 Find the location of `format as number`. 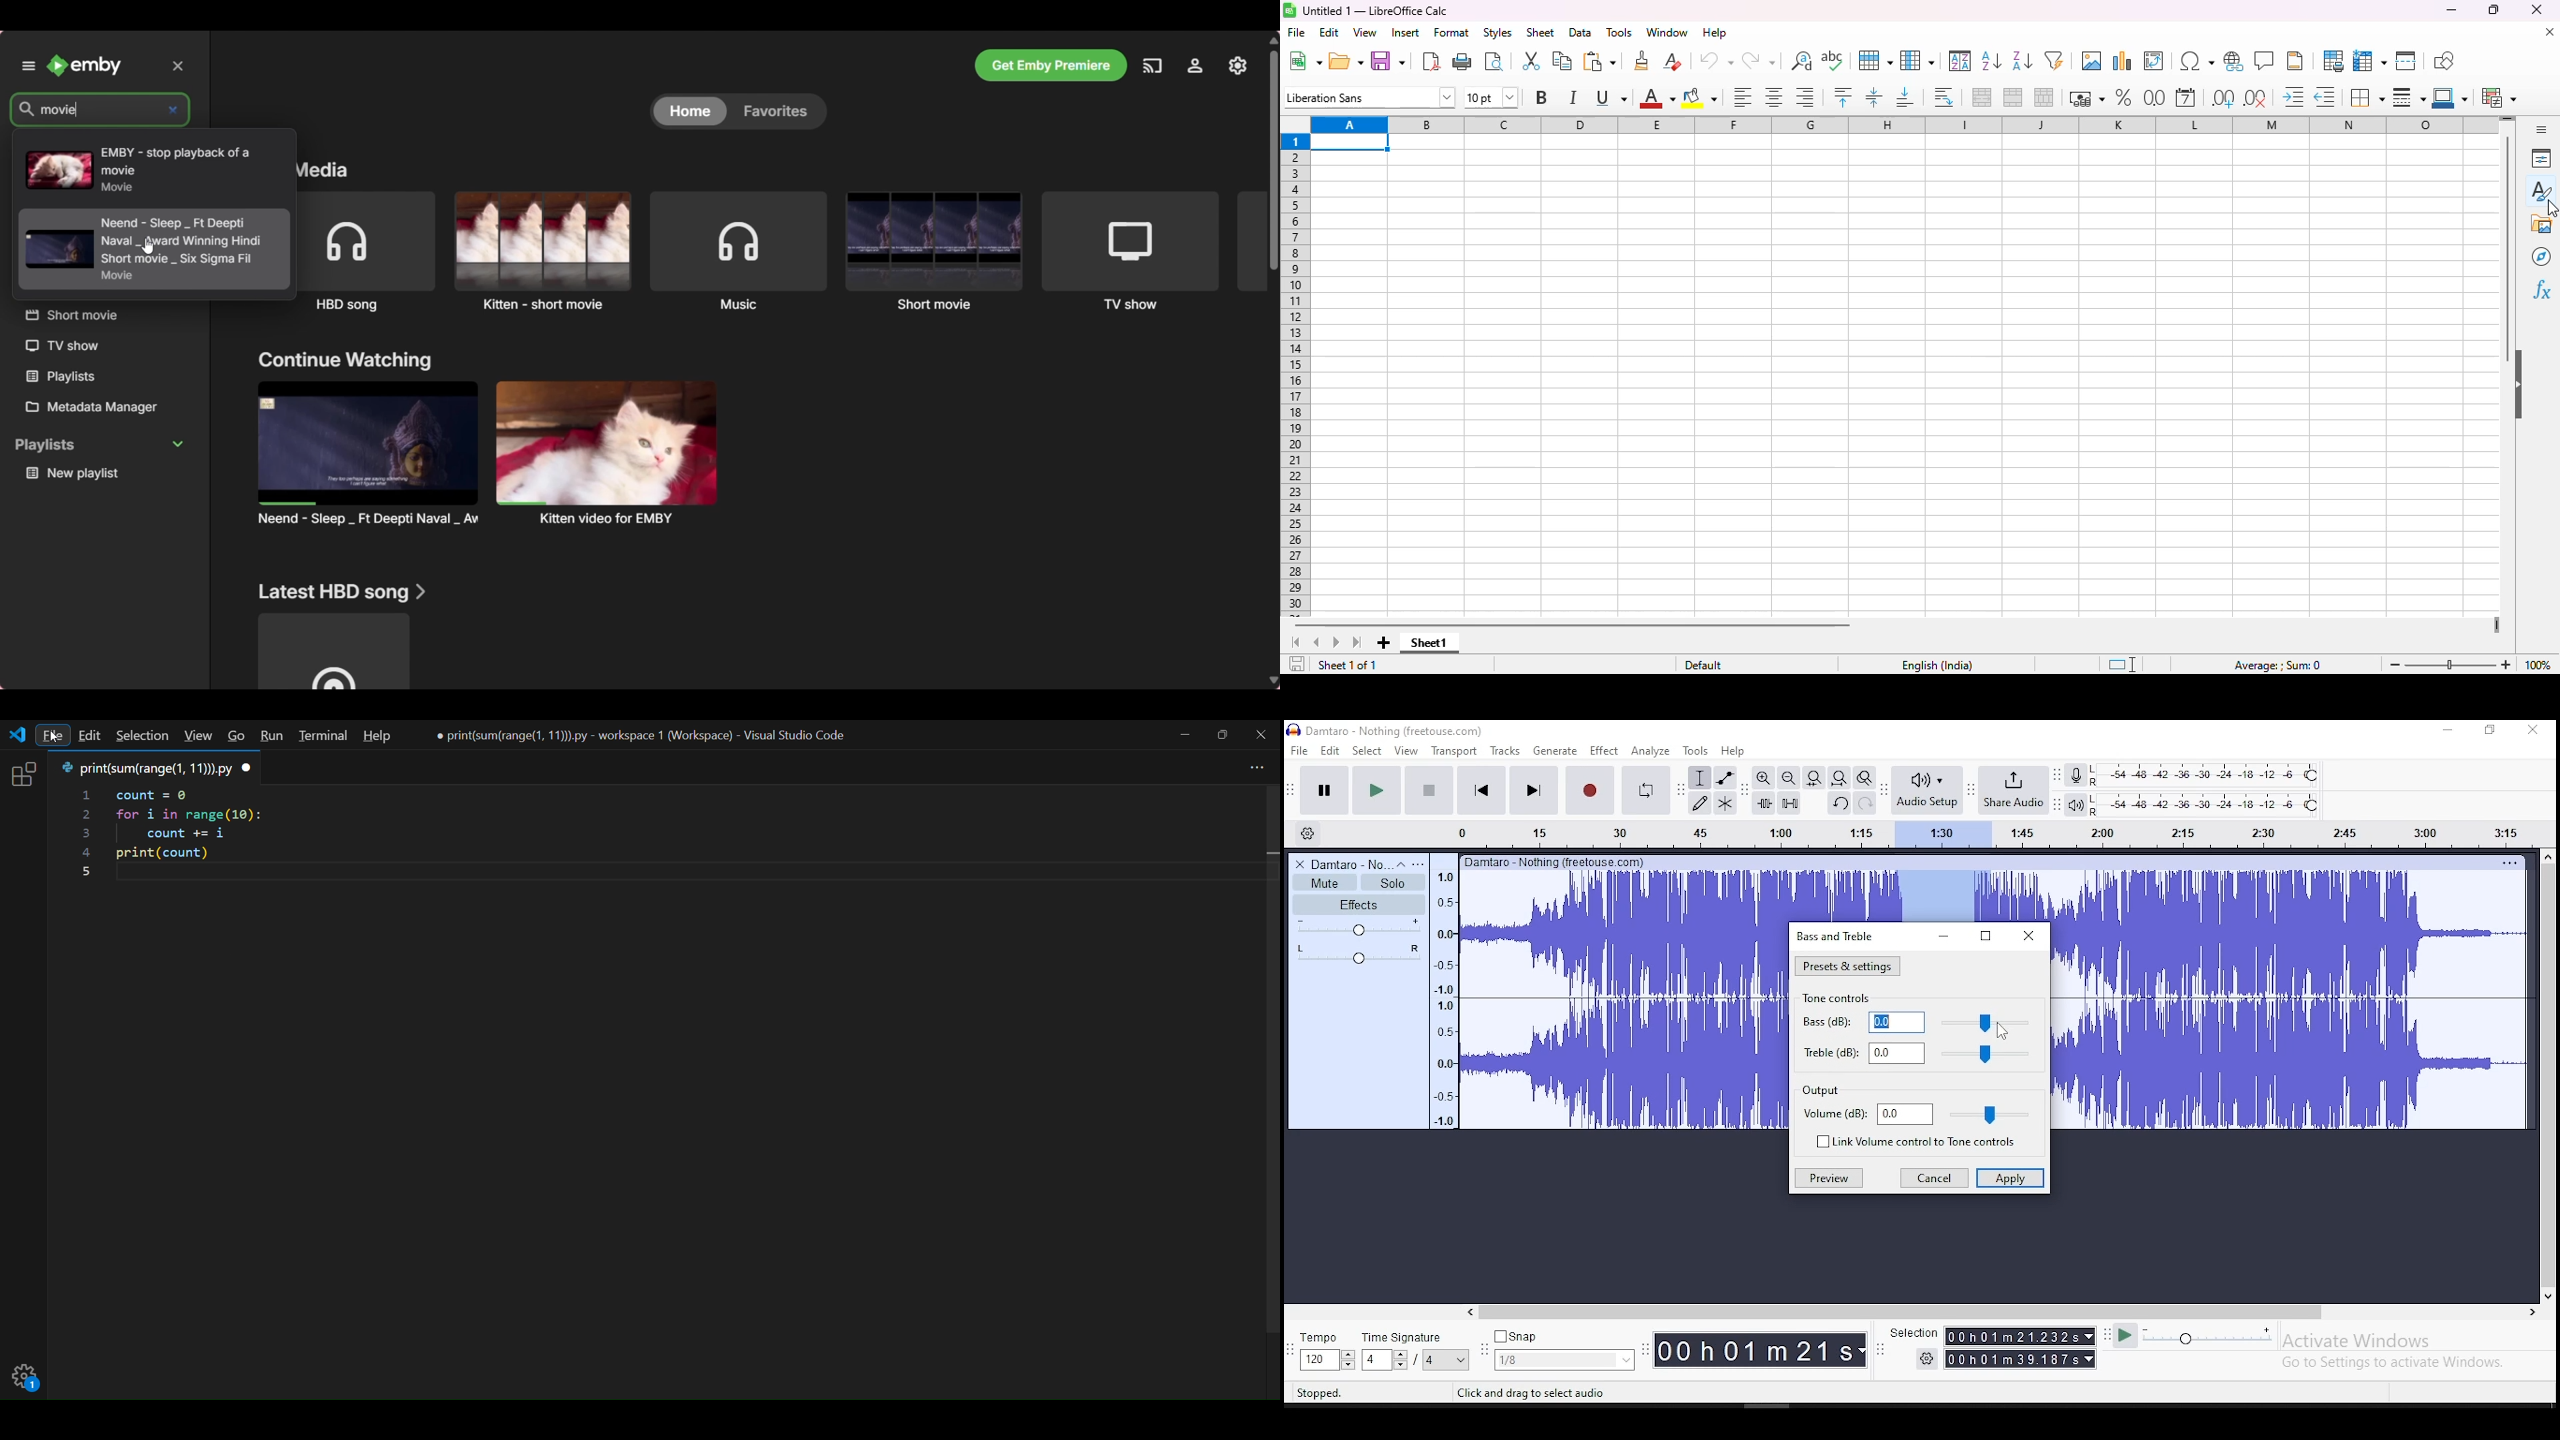

format as number is located at coordinates (2155, 97).